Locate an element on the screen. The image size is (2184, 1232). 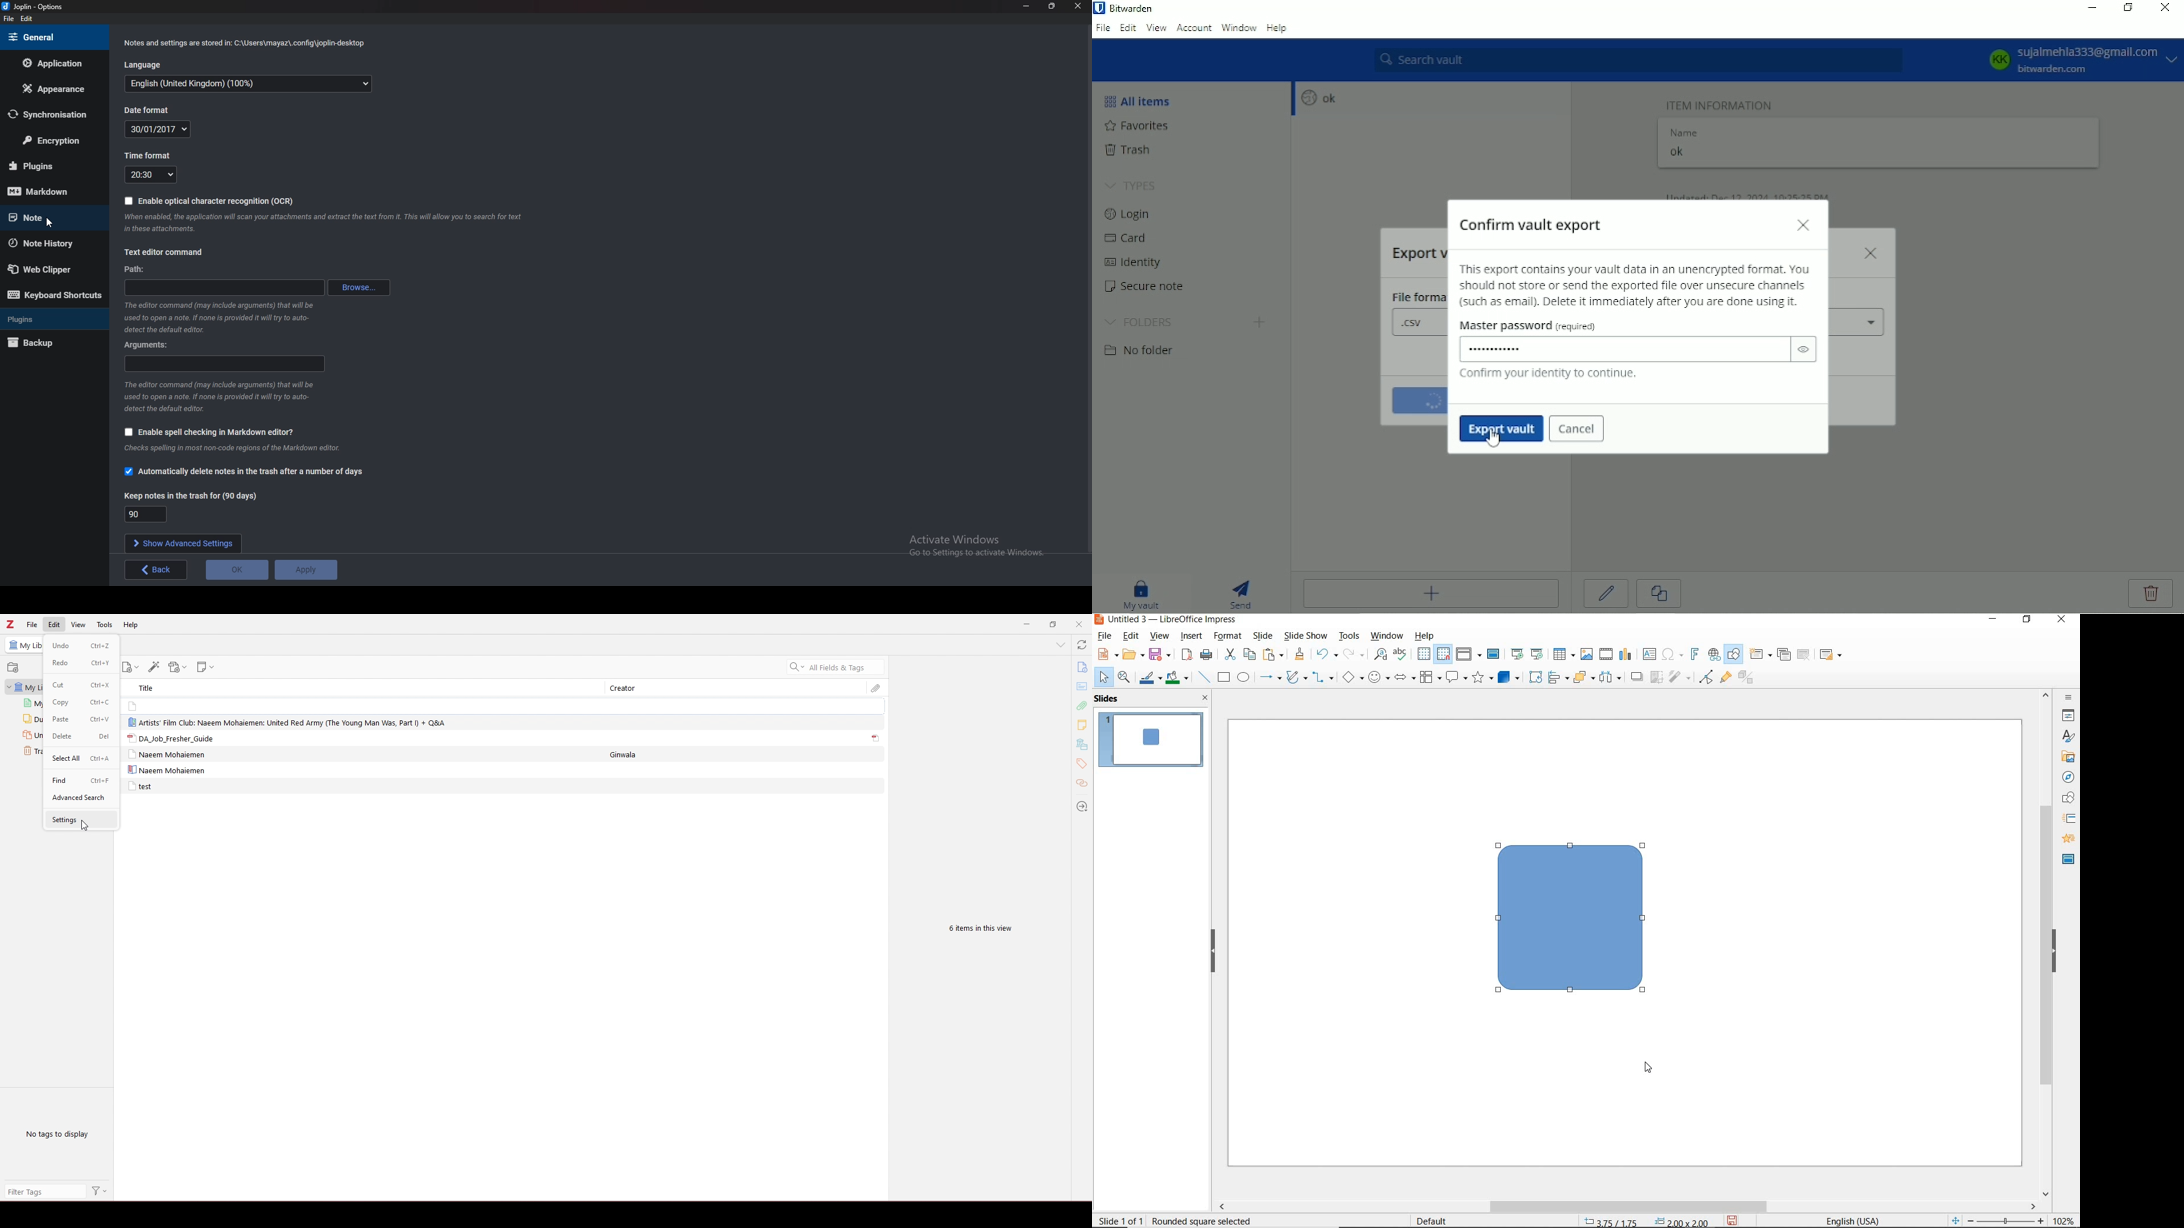
curves and polygons is located at coordinates (1295, 678).